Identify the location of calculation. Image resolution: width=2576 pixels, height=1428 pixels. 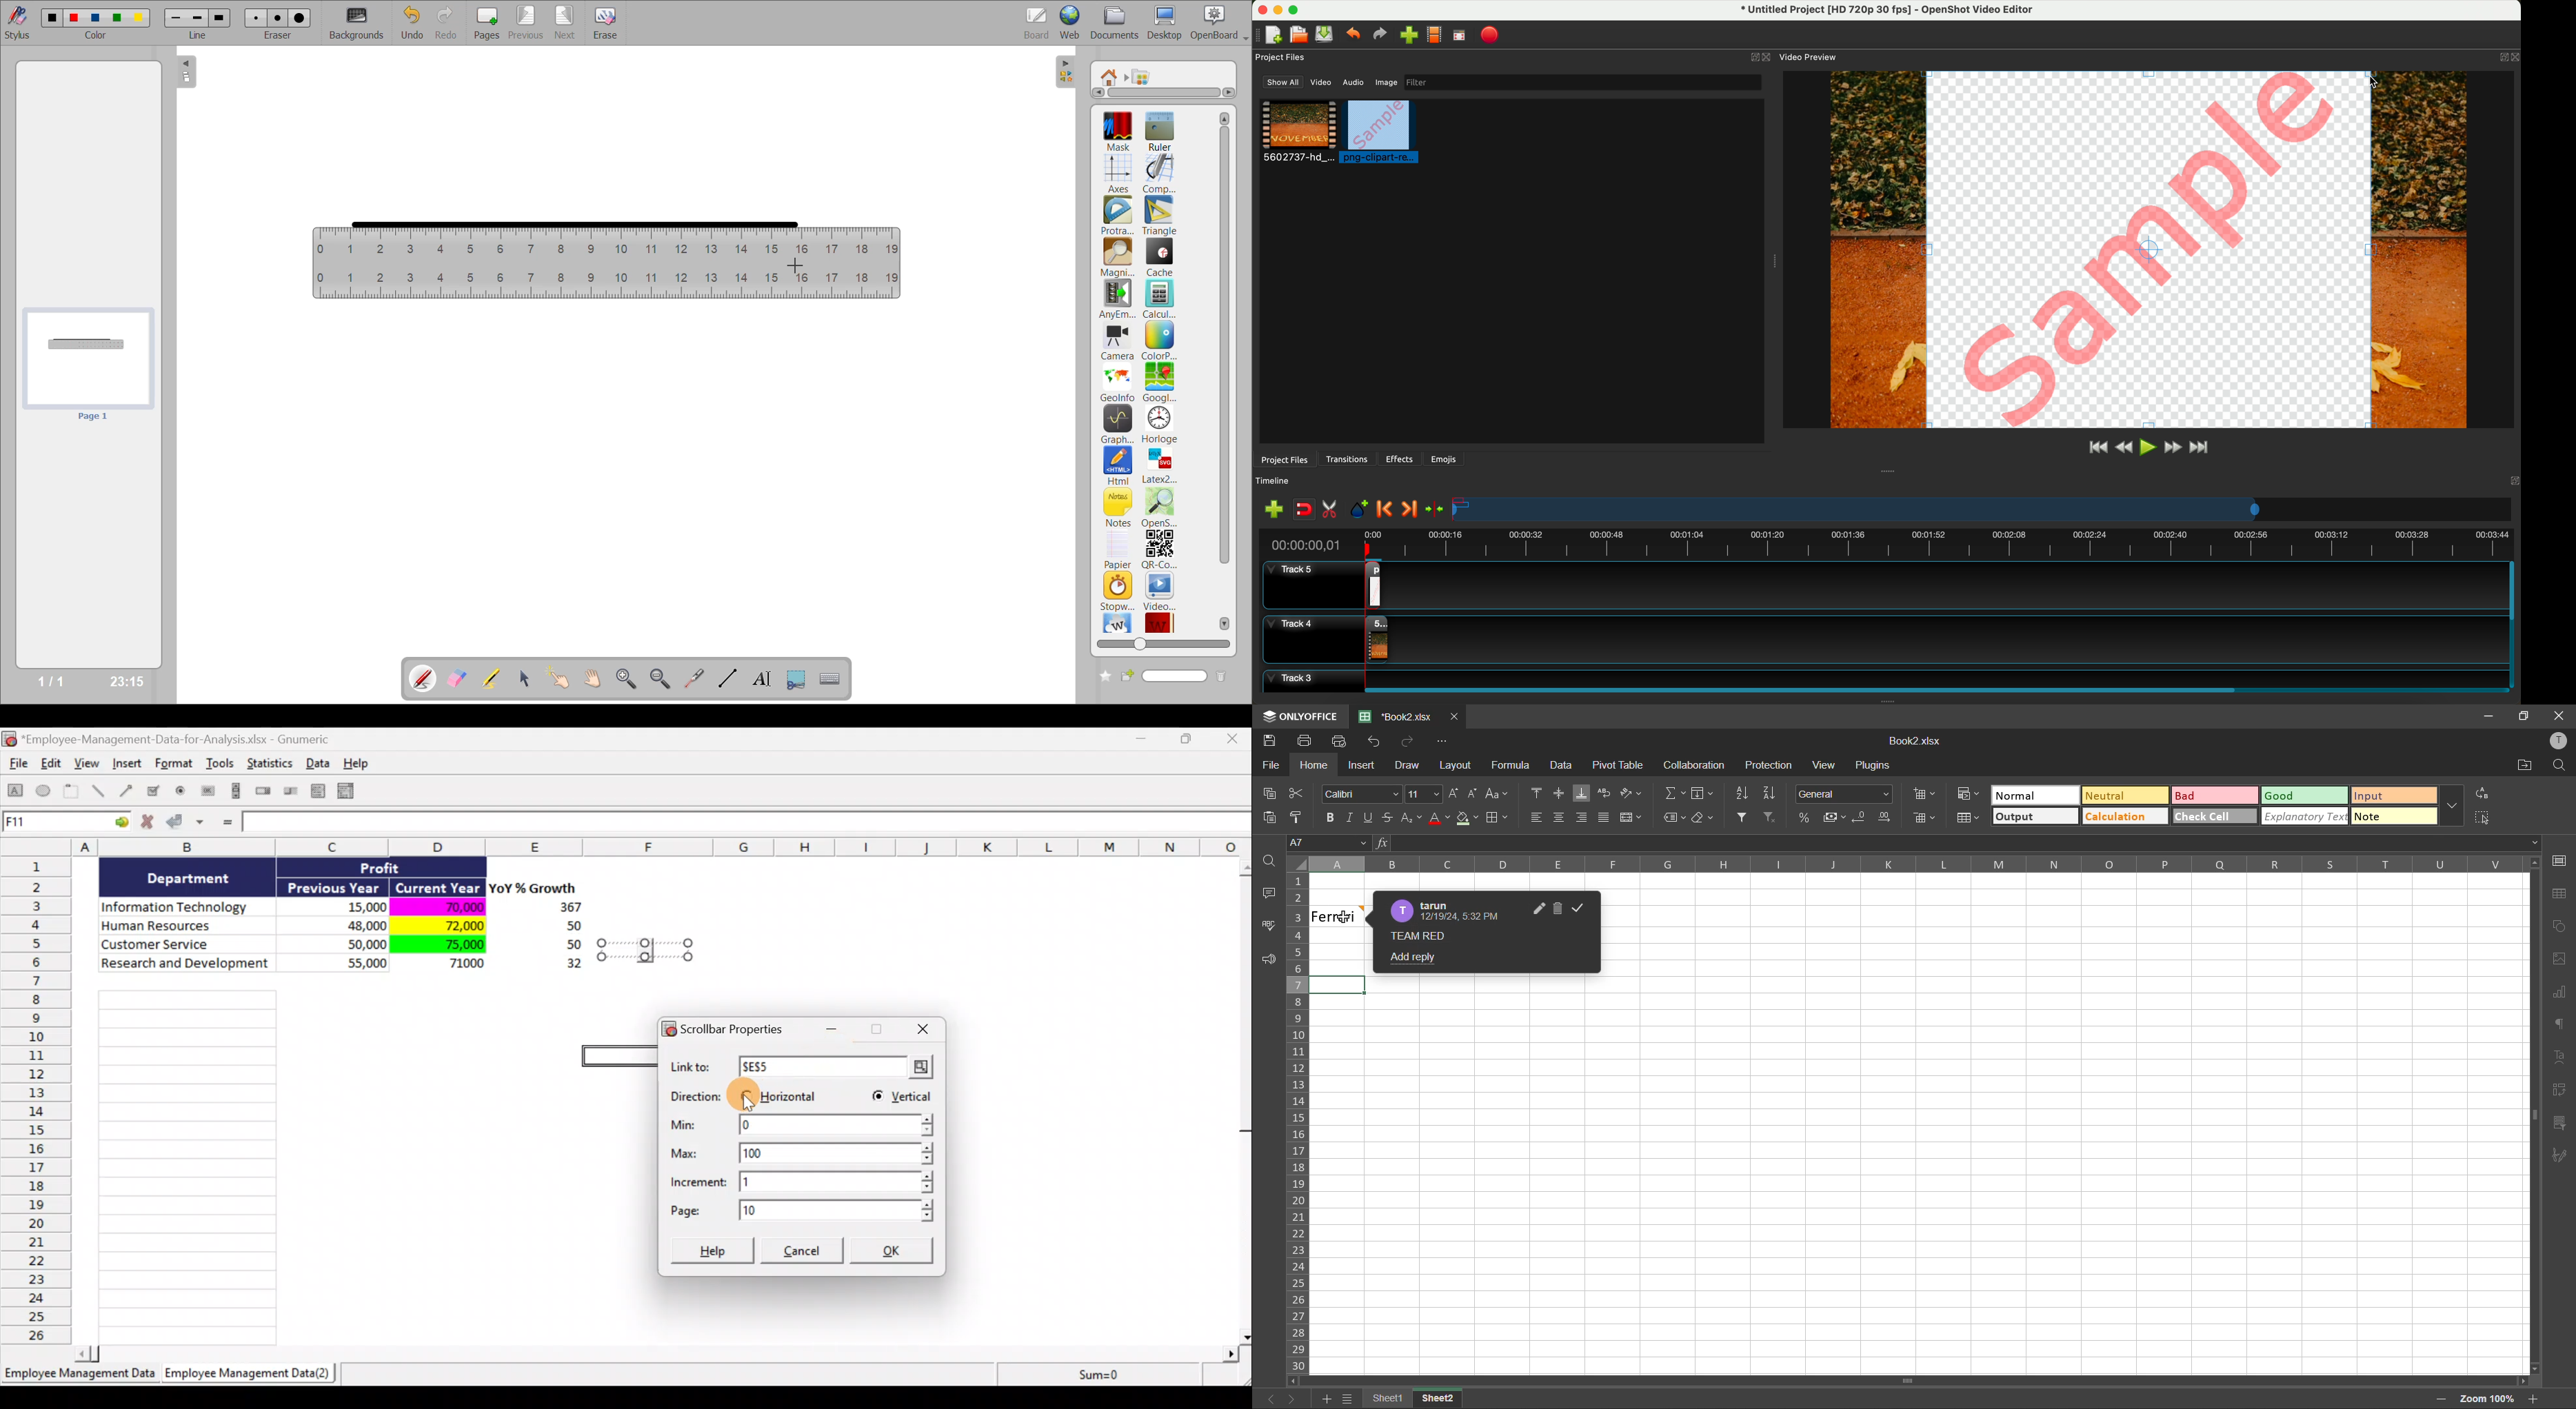
(2124, 818).